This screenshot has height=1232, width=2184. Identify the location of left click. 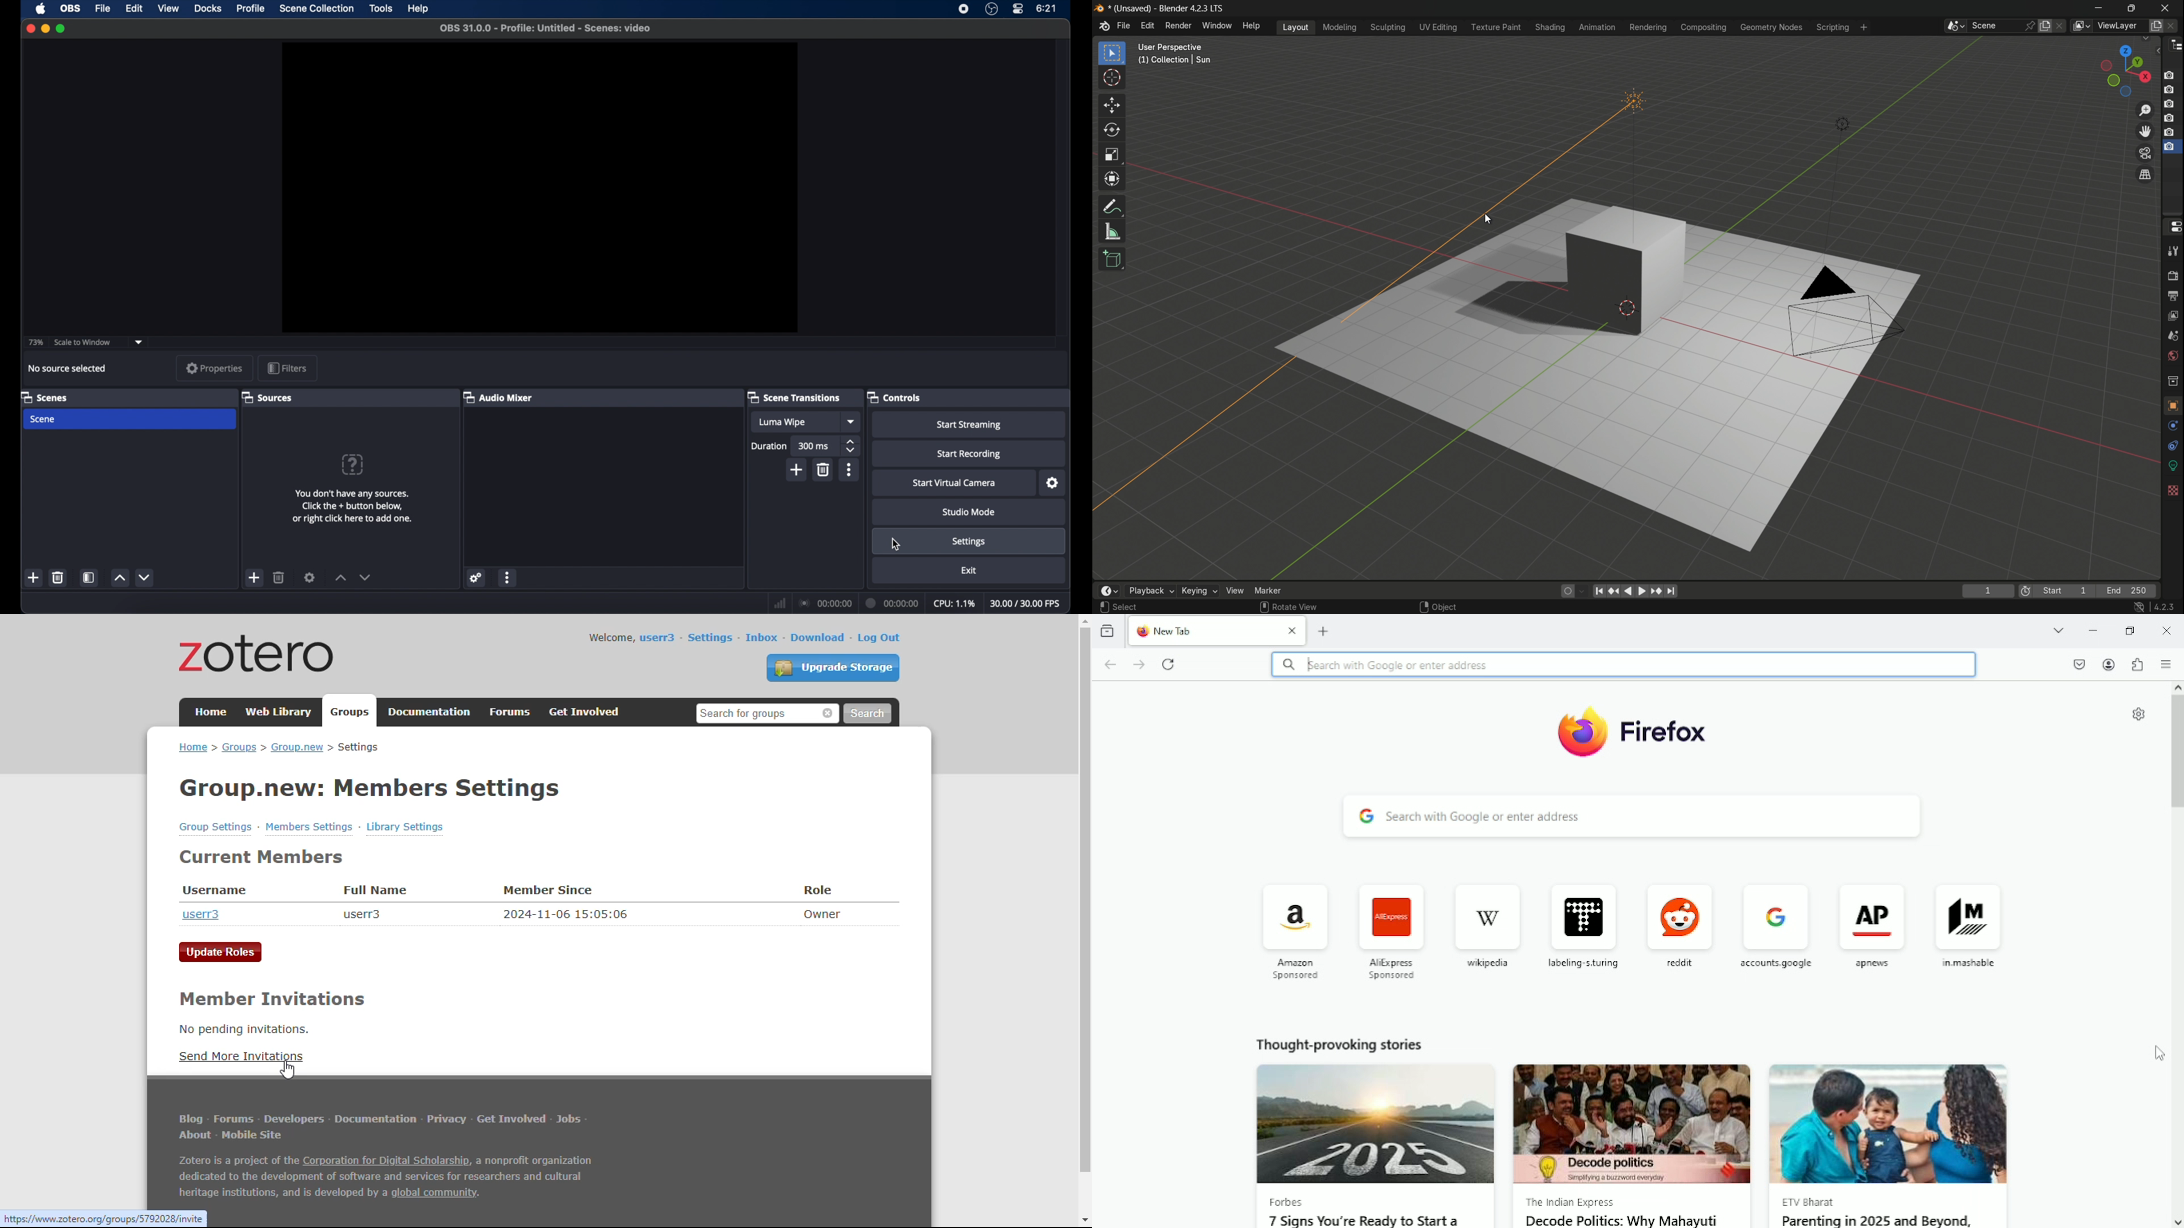
(1102, 606).